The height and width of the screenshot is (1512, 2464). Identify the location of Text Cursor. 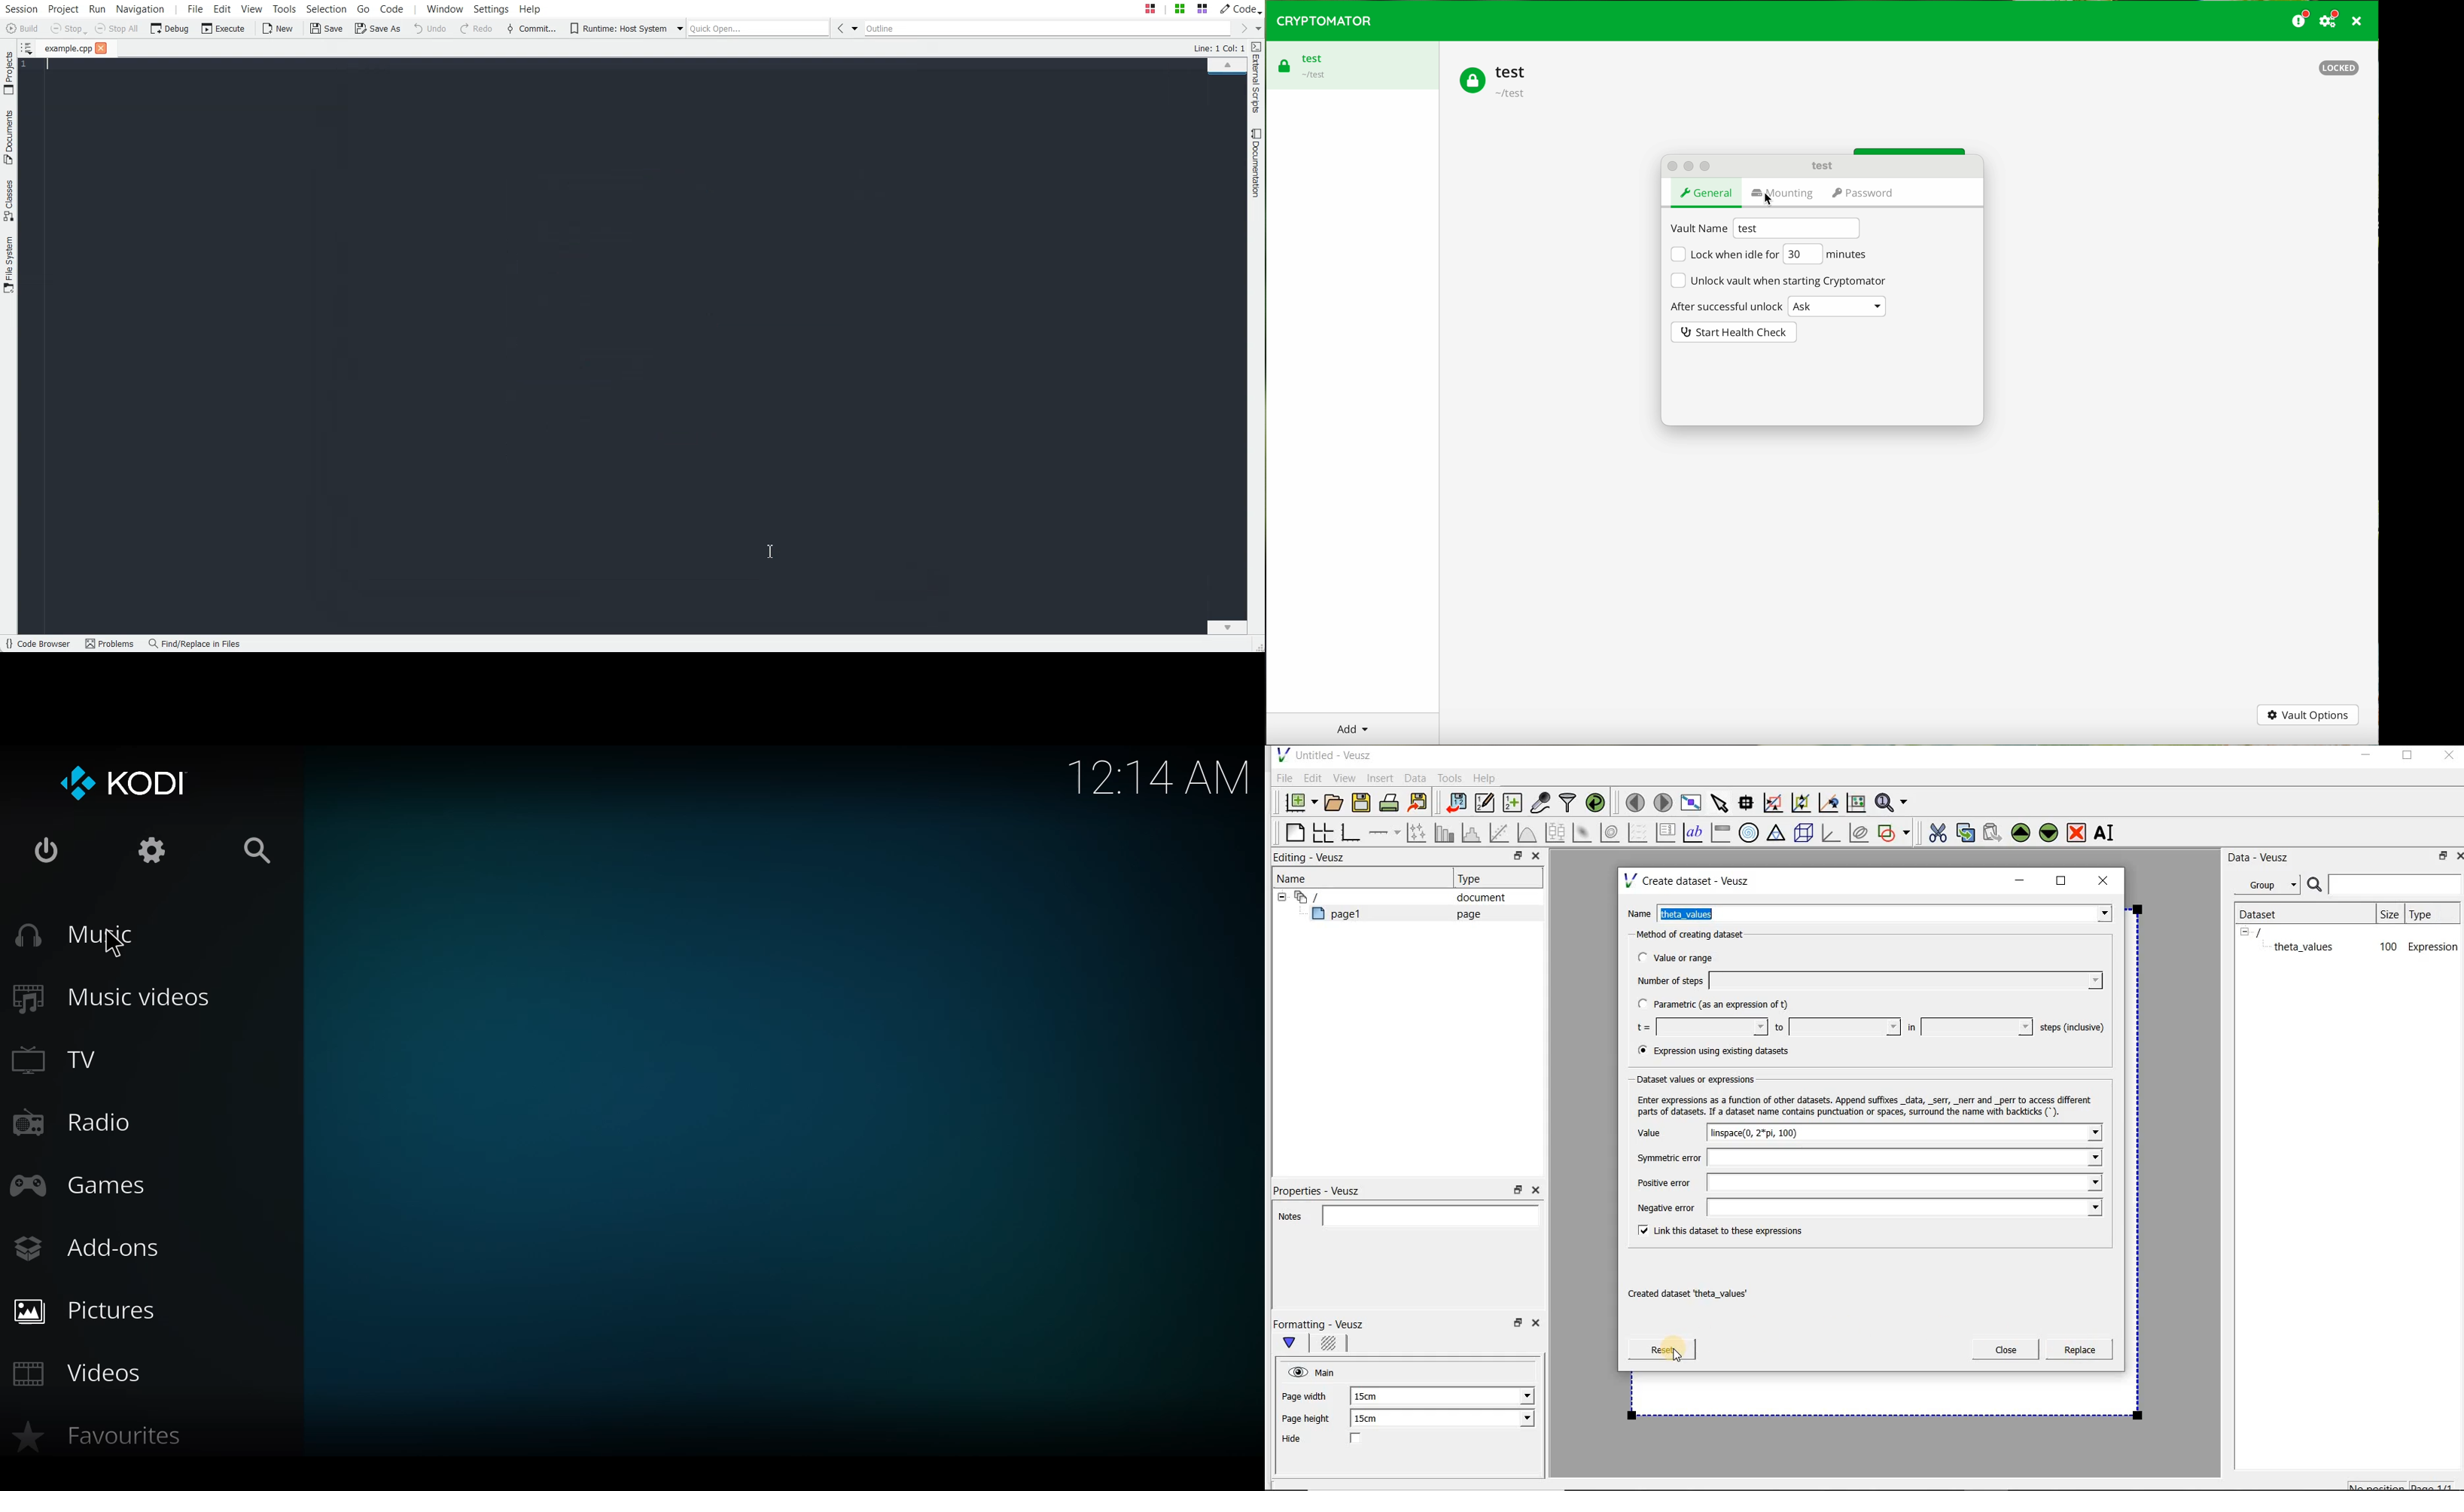
(45, 68).